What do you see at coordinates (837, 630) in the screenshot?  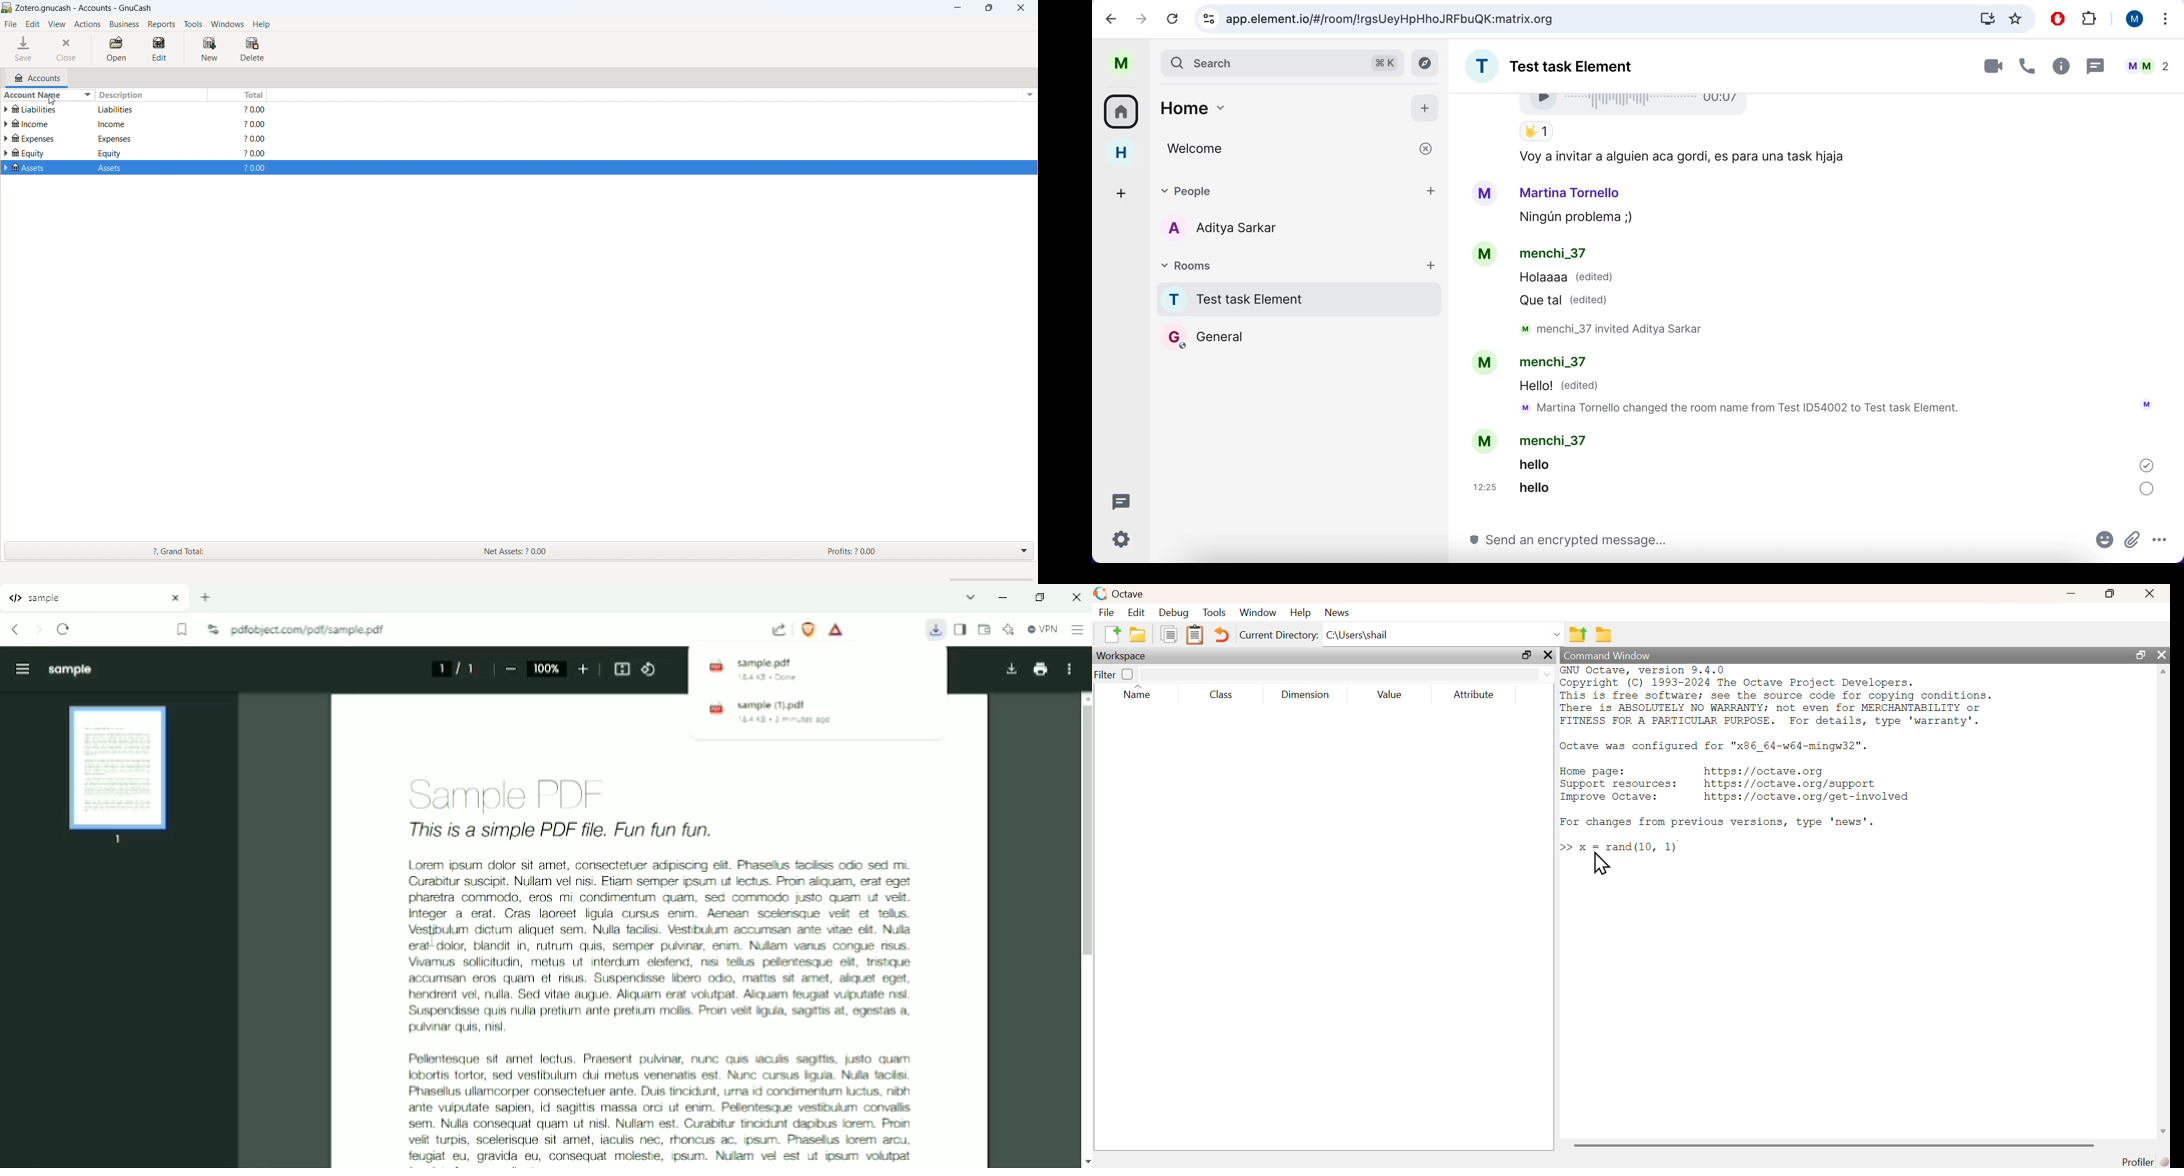 I see `Rewards` at bounding box center [837, 630].